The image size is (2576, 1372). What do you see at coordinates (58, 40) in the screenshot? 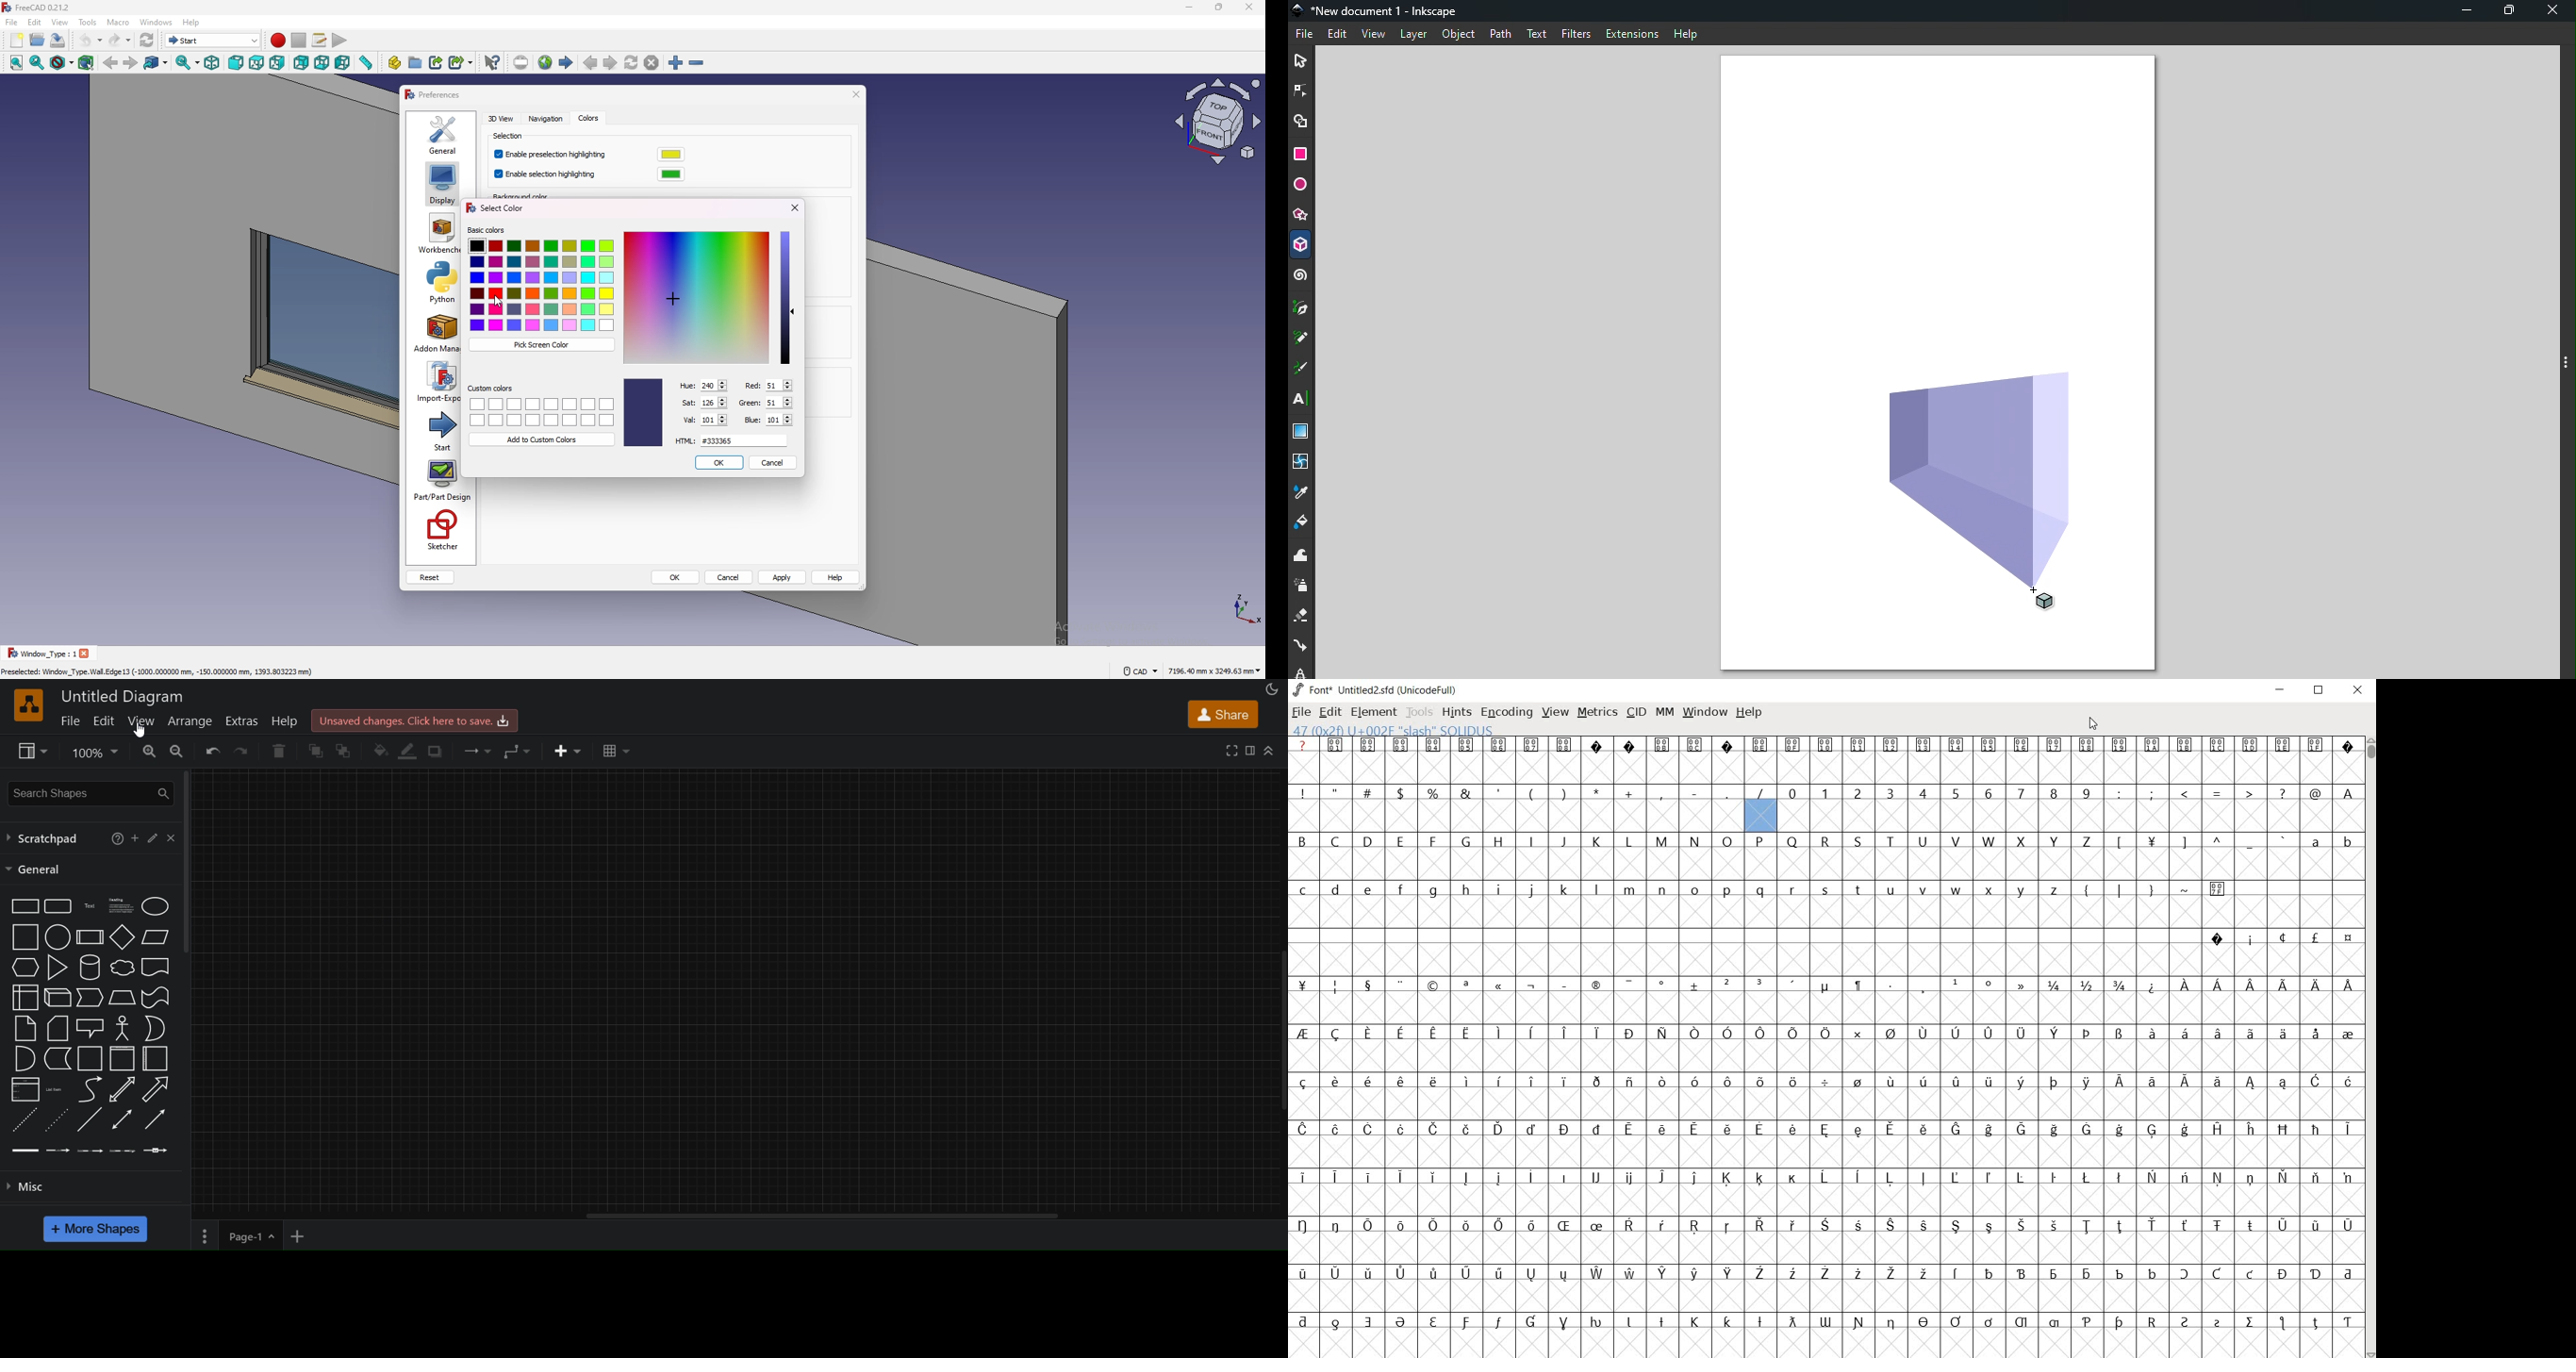
I see `save` at bounding box center [58, 40].